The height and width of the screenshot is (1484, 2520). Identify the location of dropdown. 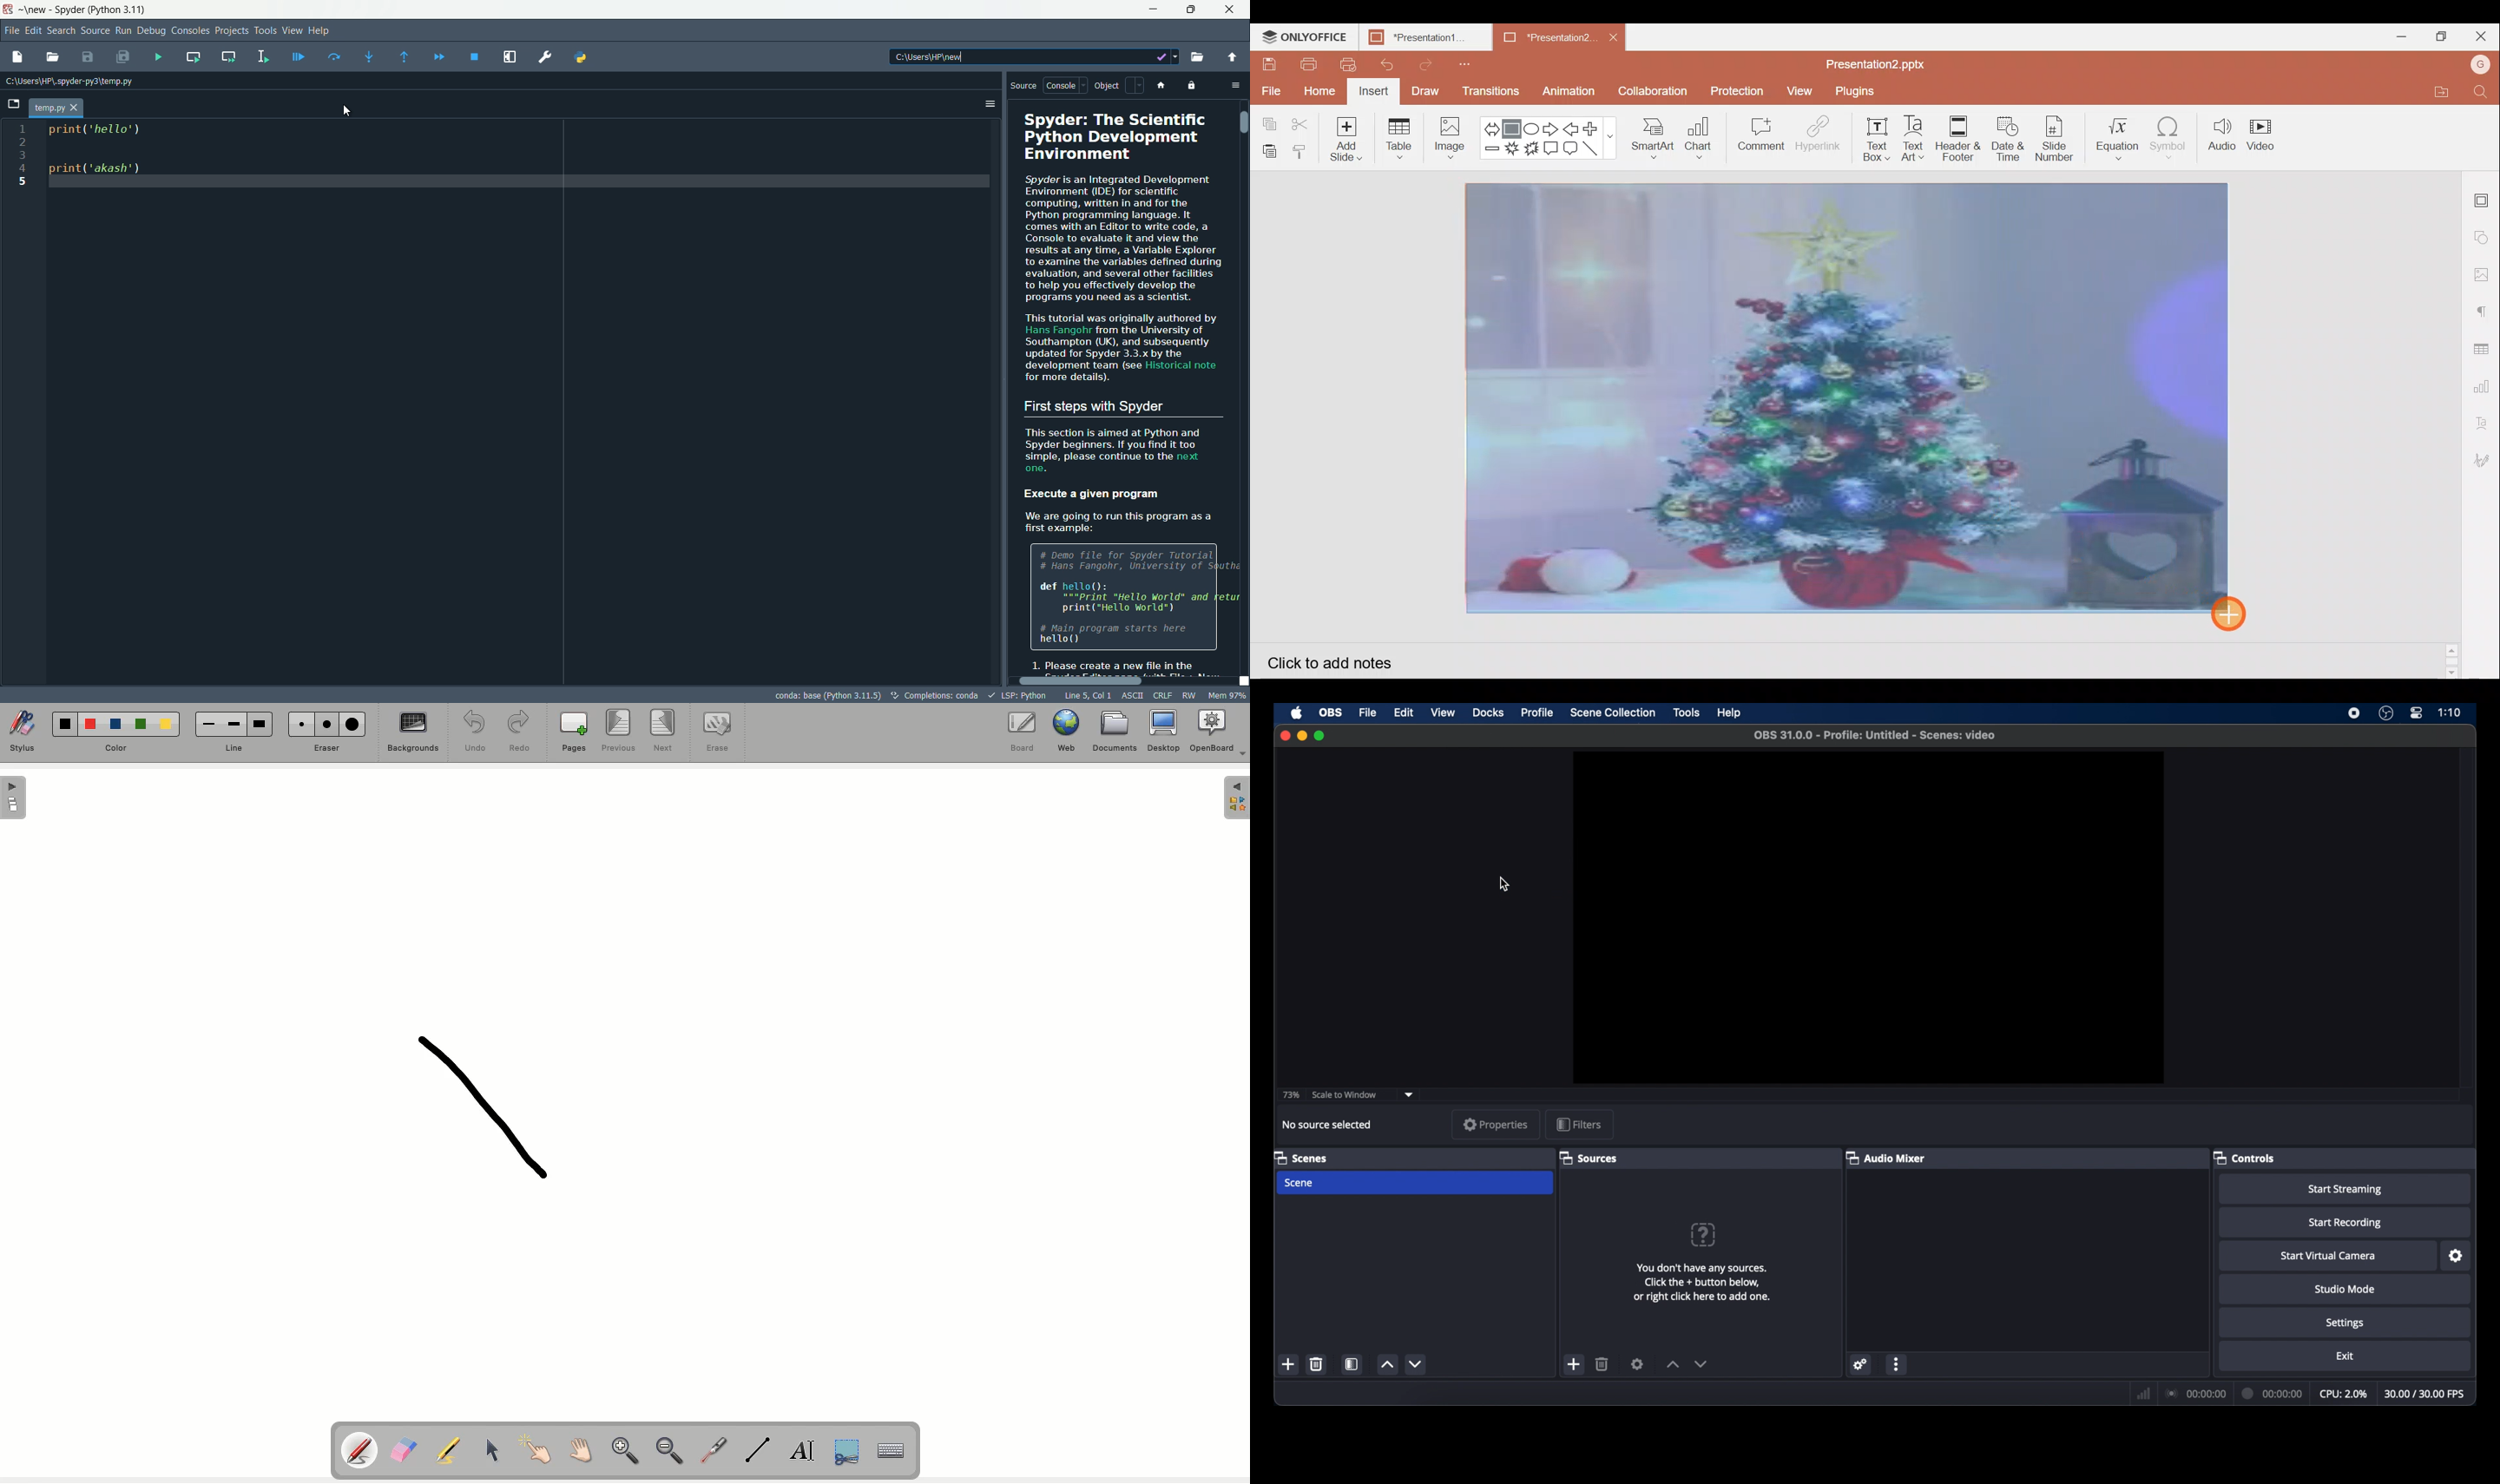
(1410, 1093).